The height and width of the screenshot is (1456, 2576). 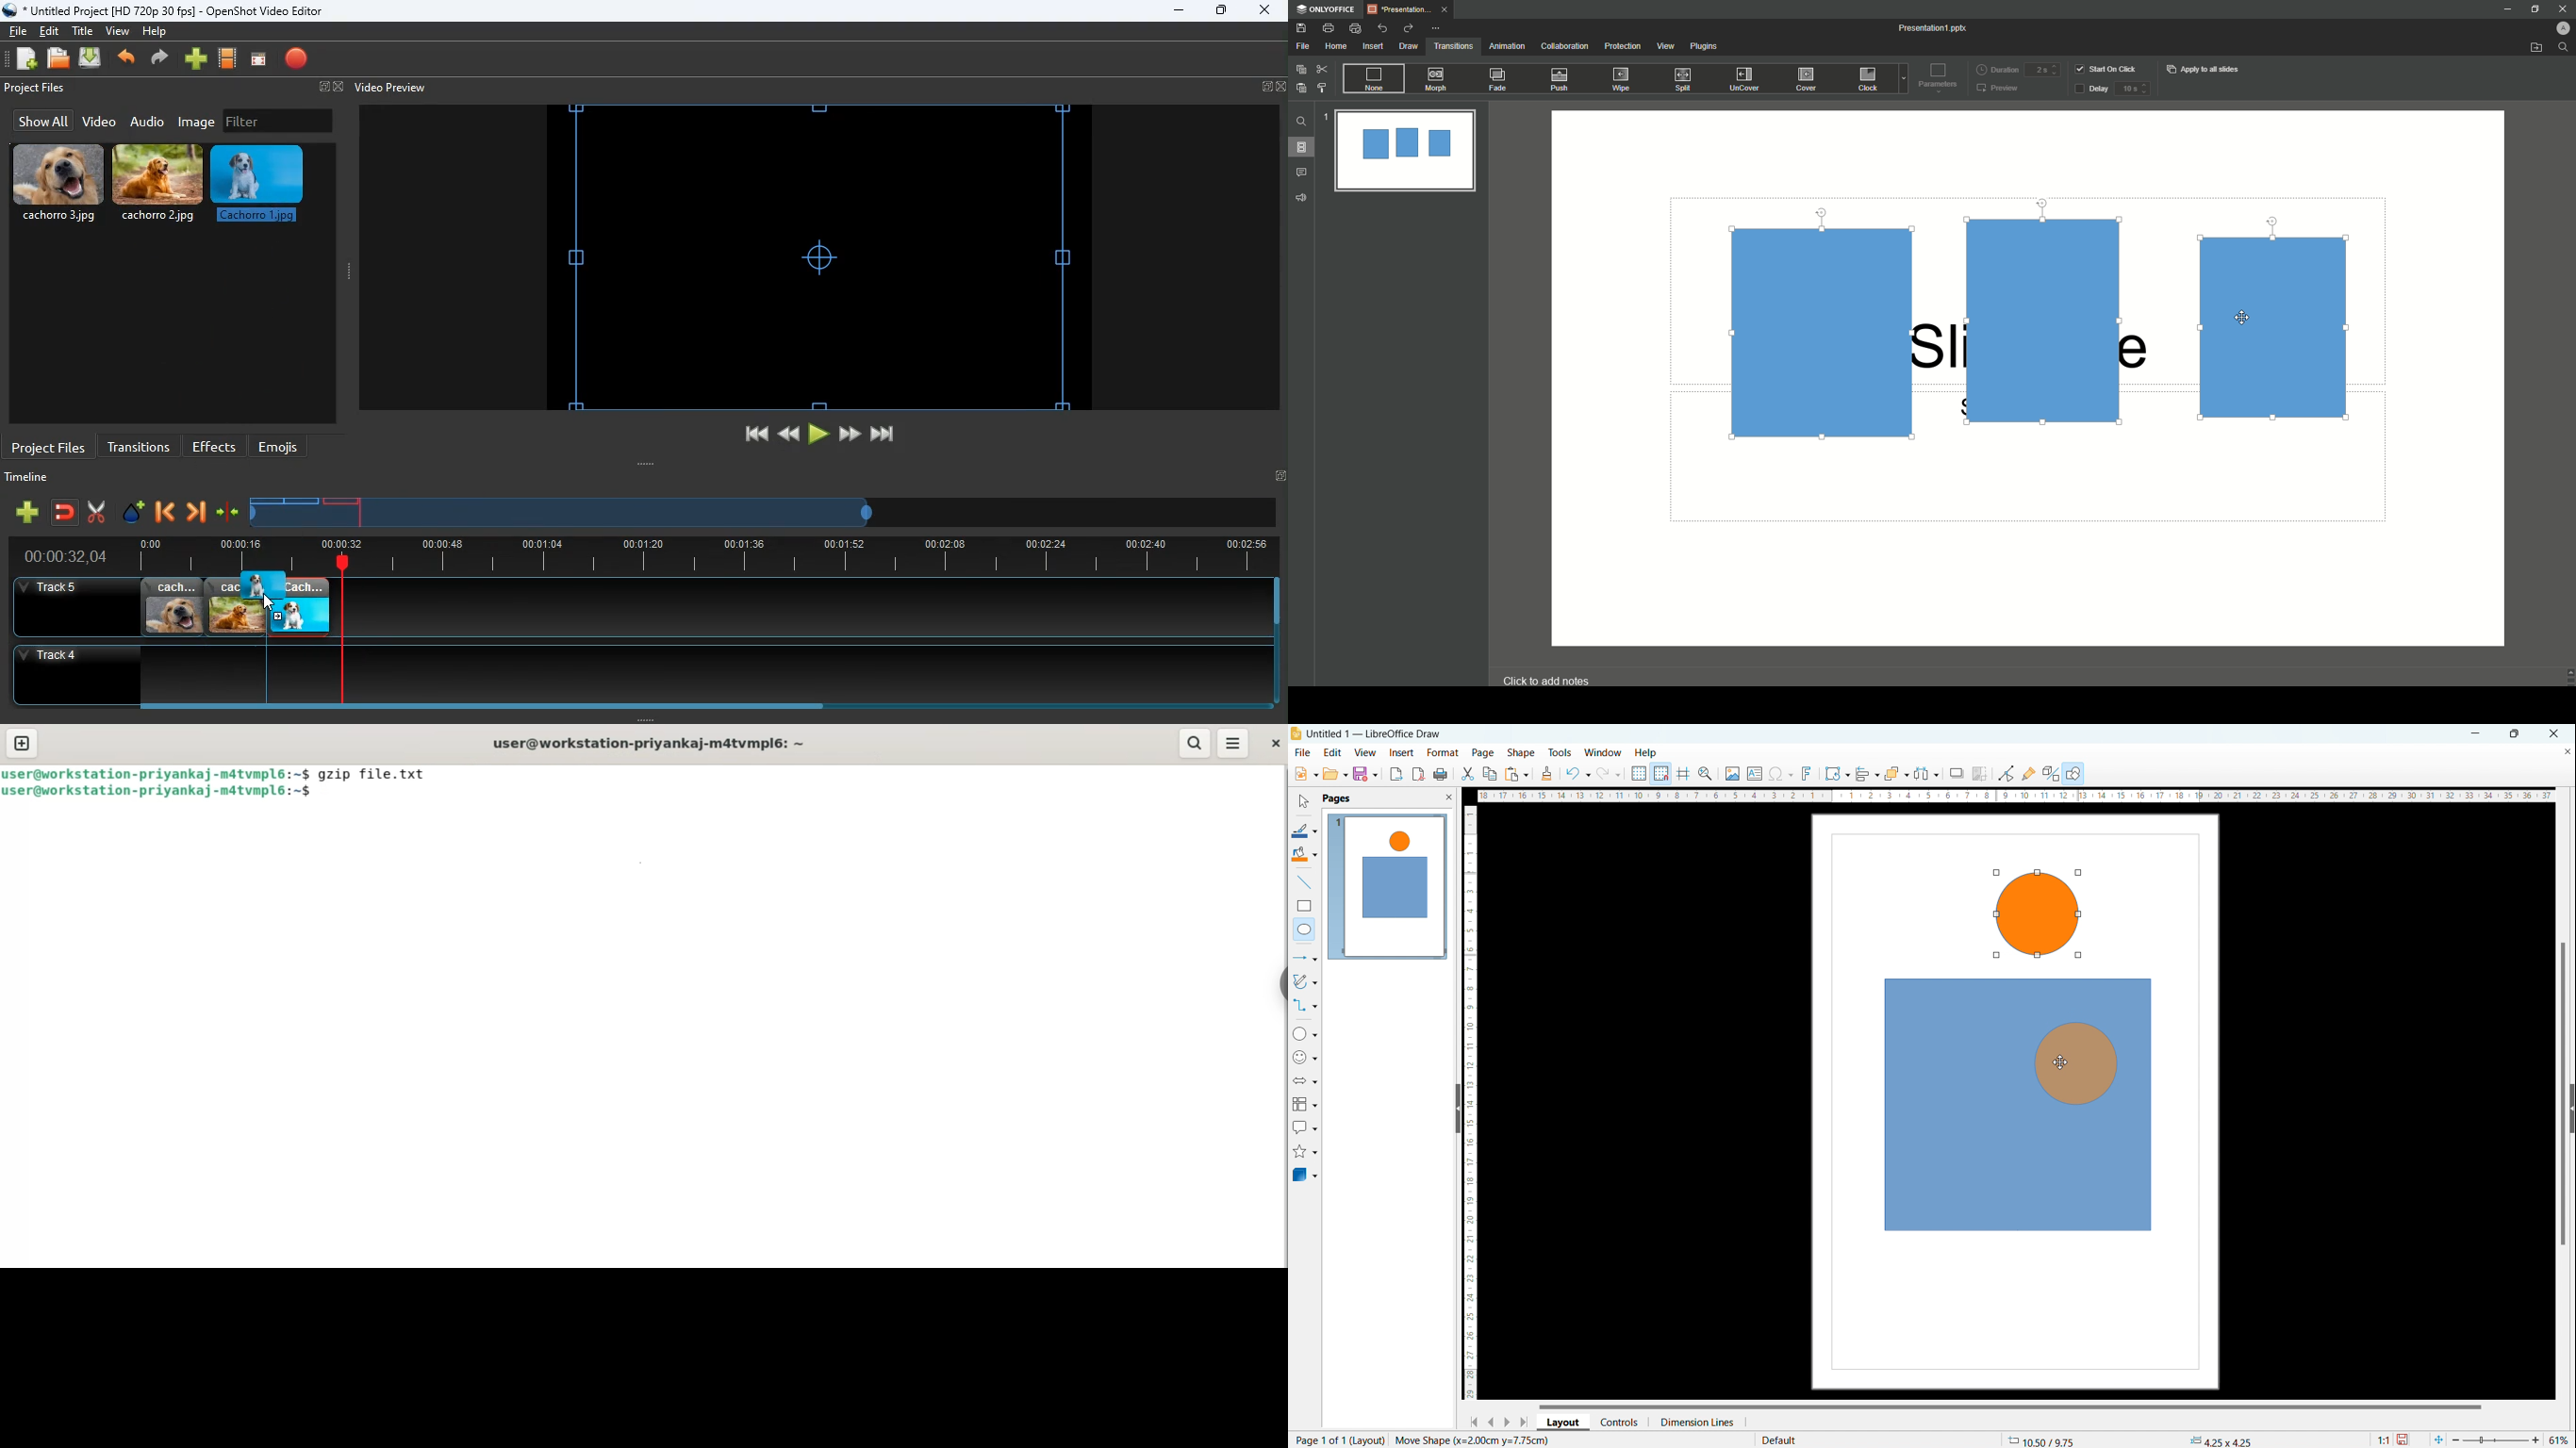 What do you see at coordinates (1411, 9) in the screenshot?
I see `Tab 1` at bounding box center [1411, 9].